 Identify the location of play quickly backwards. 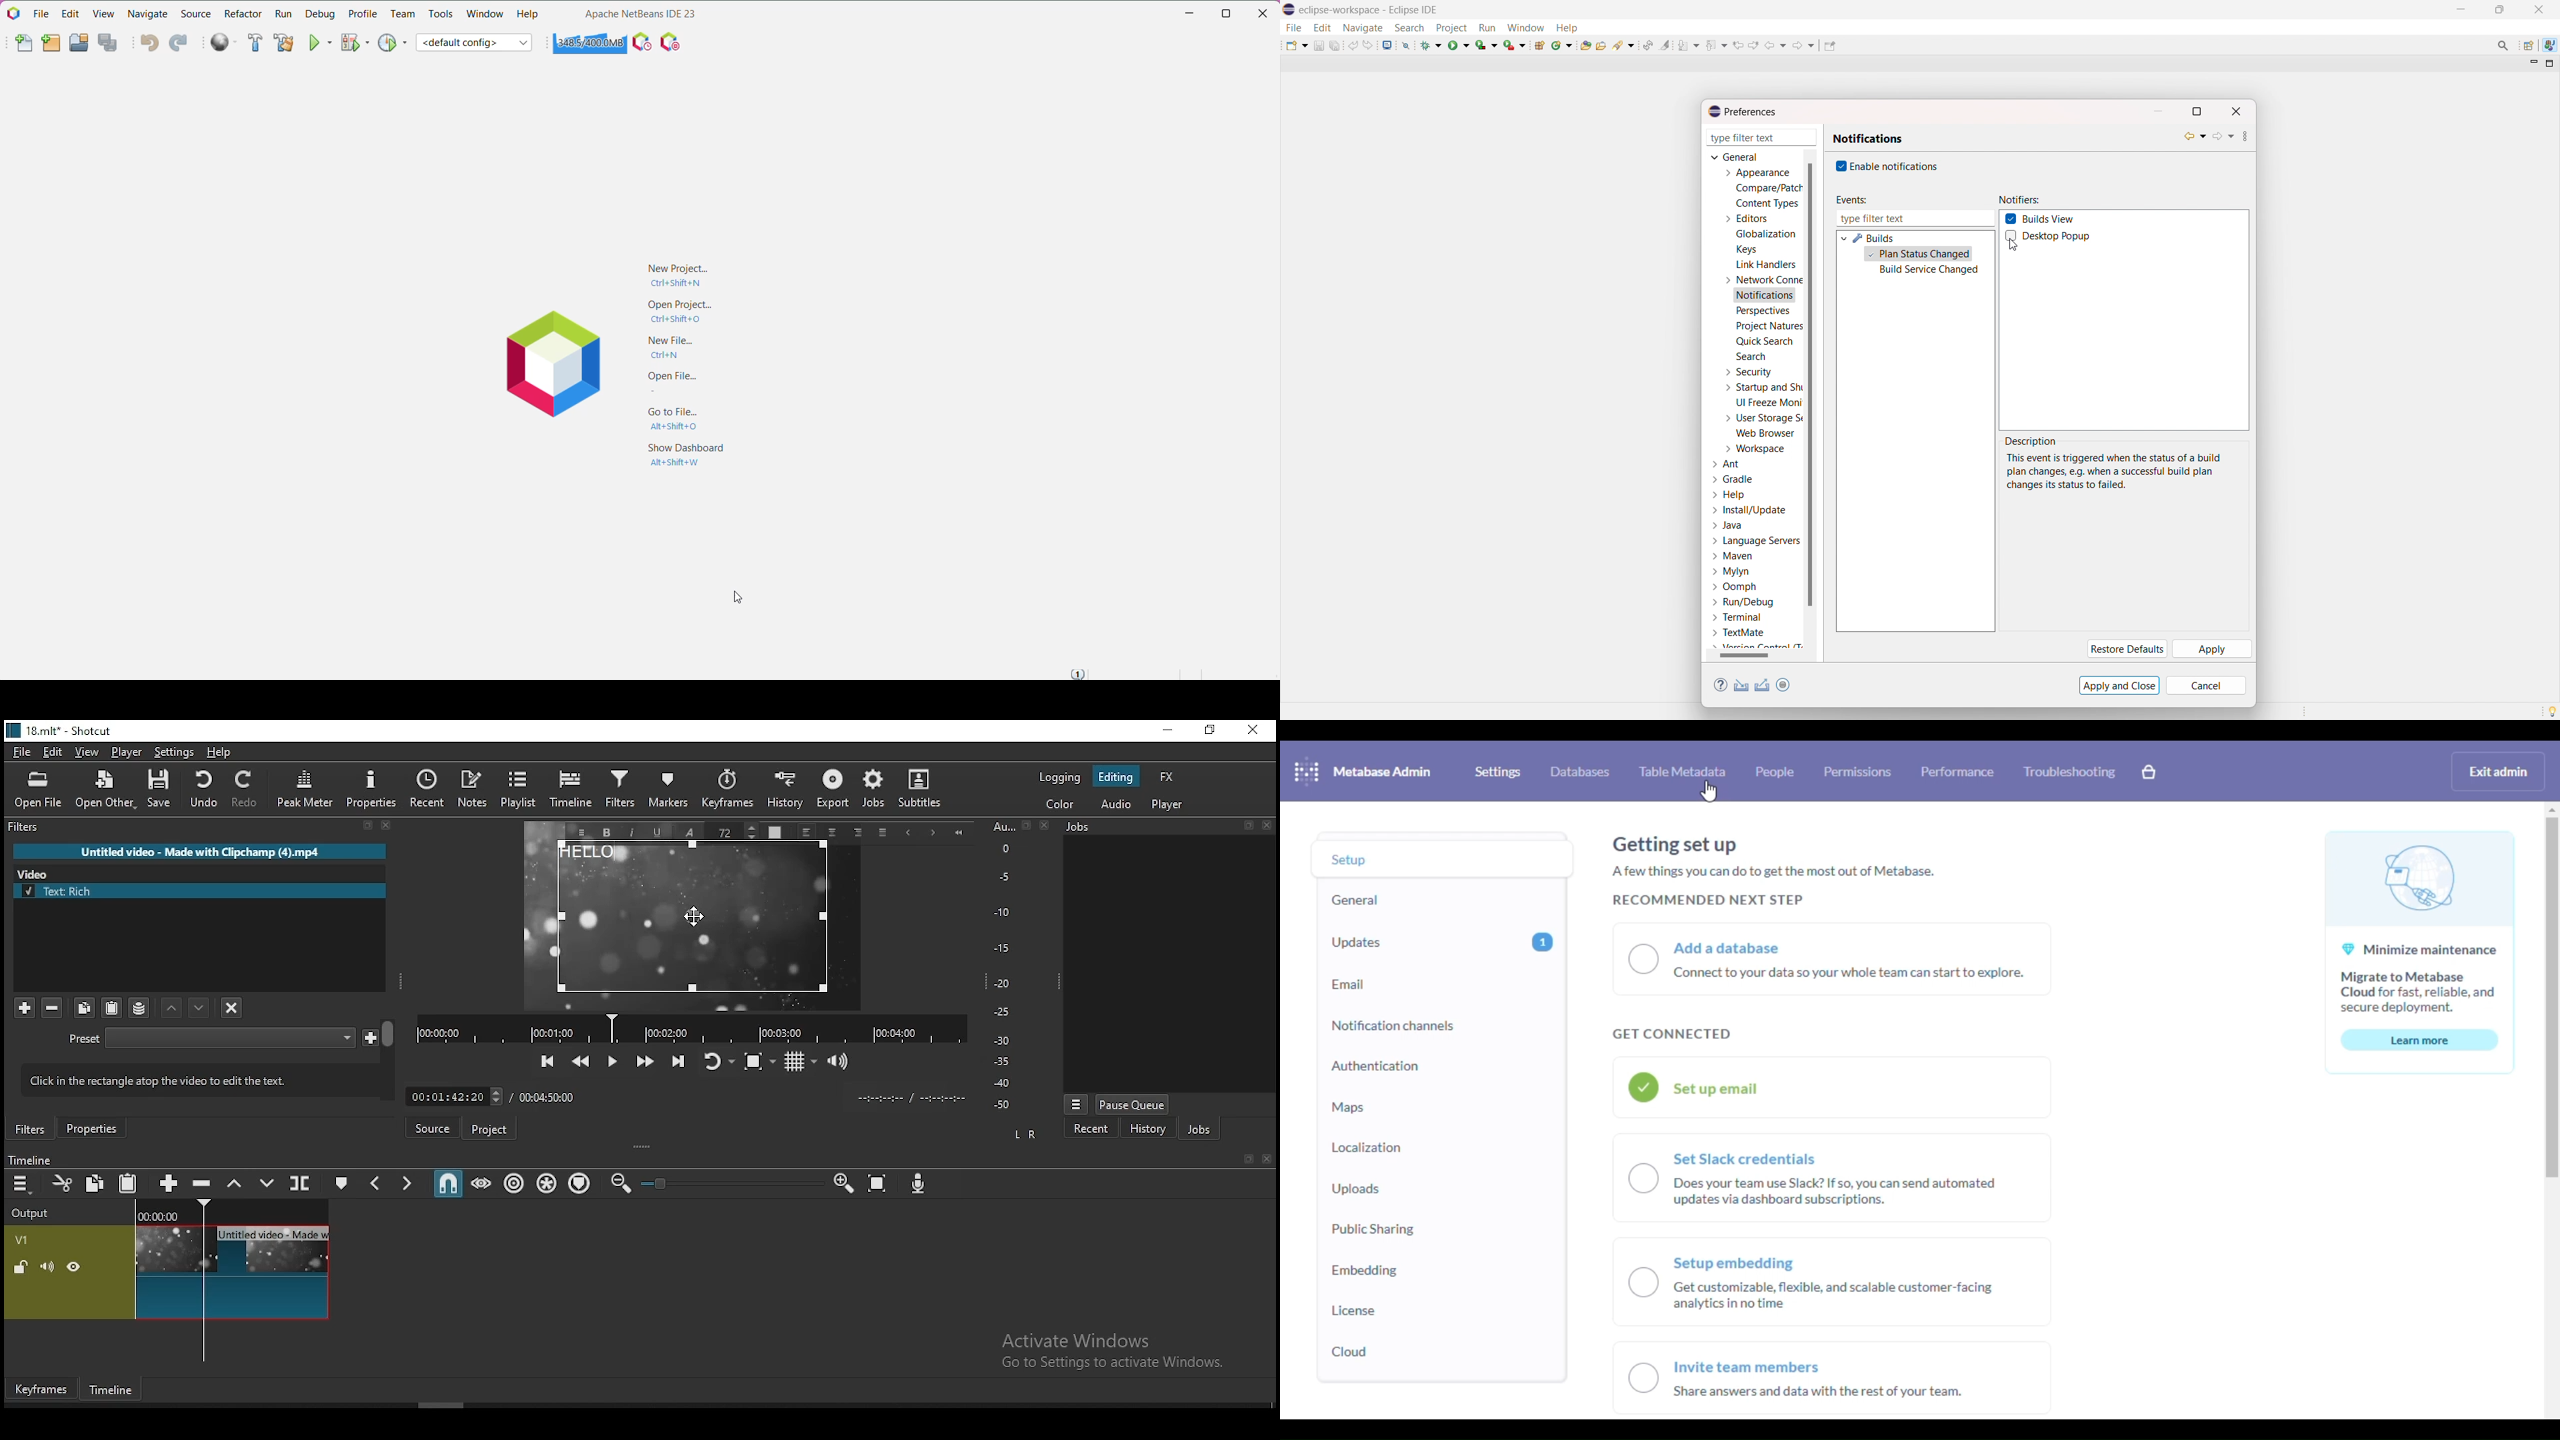
(580, 1061).